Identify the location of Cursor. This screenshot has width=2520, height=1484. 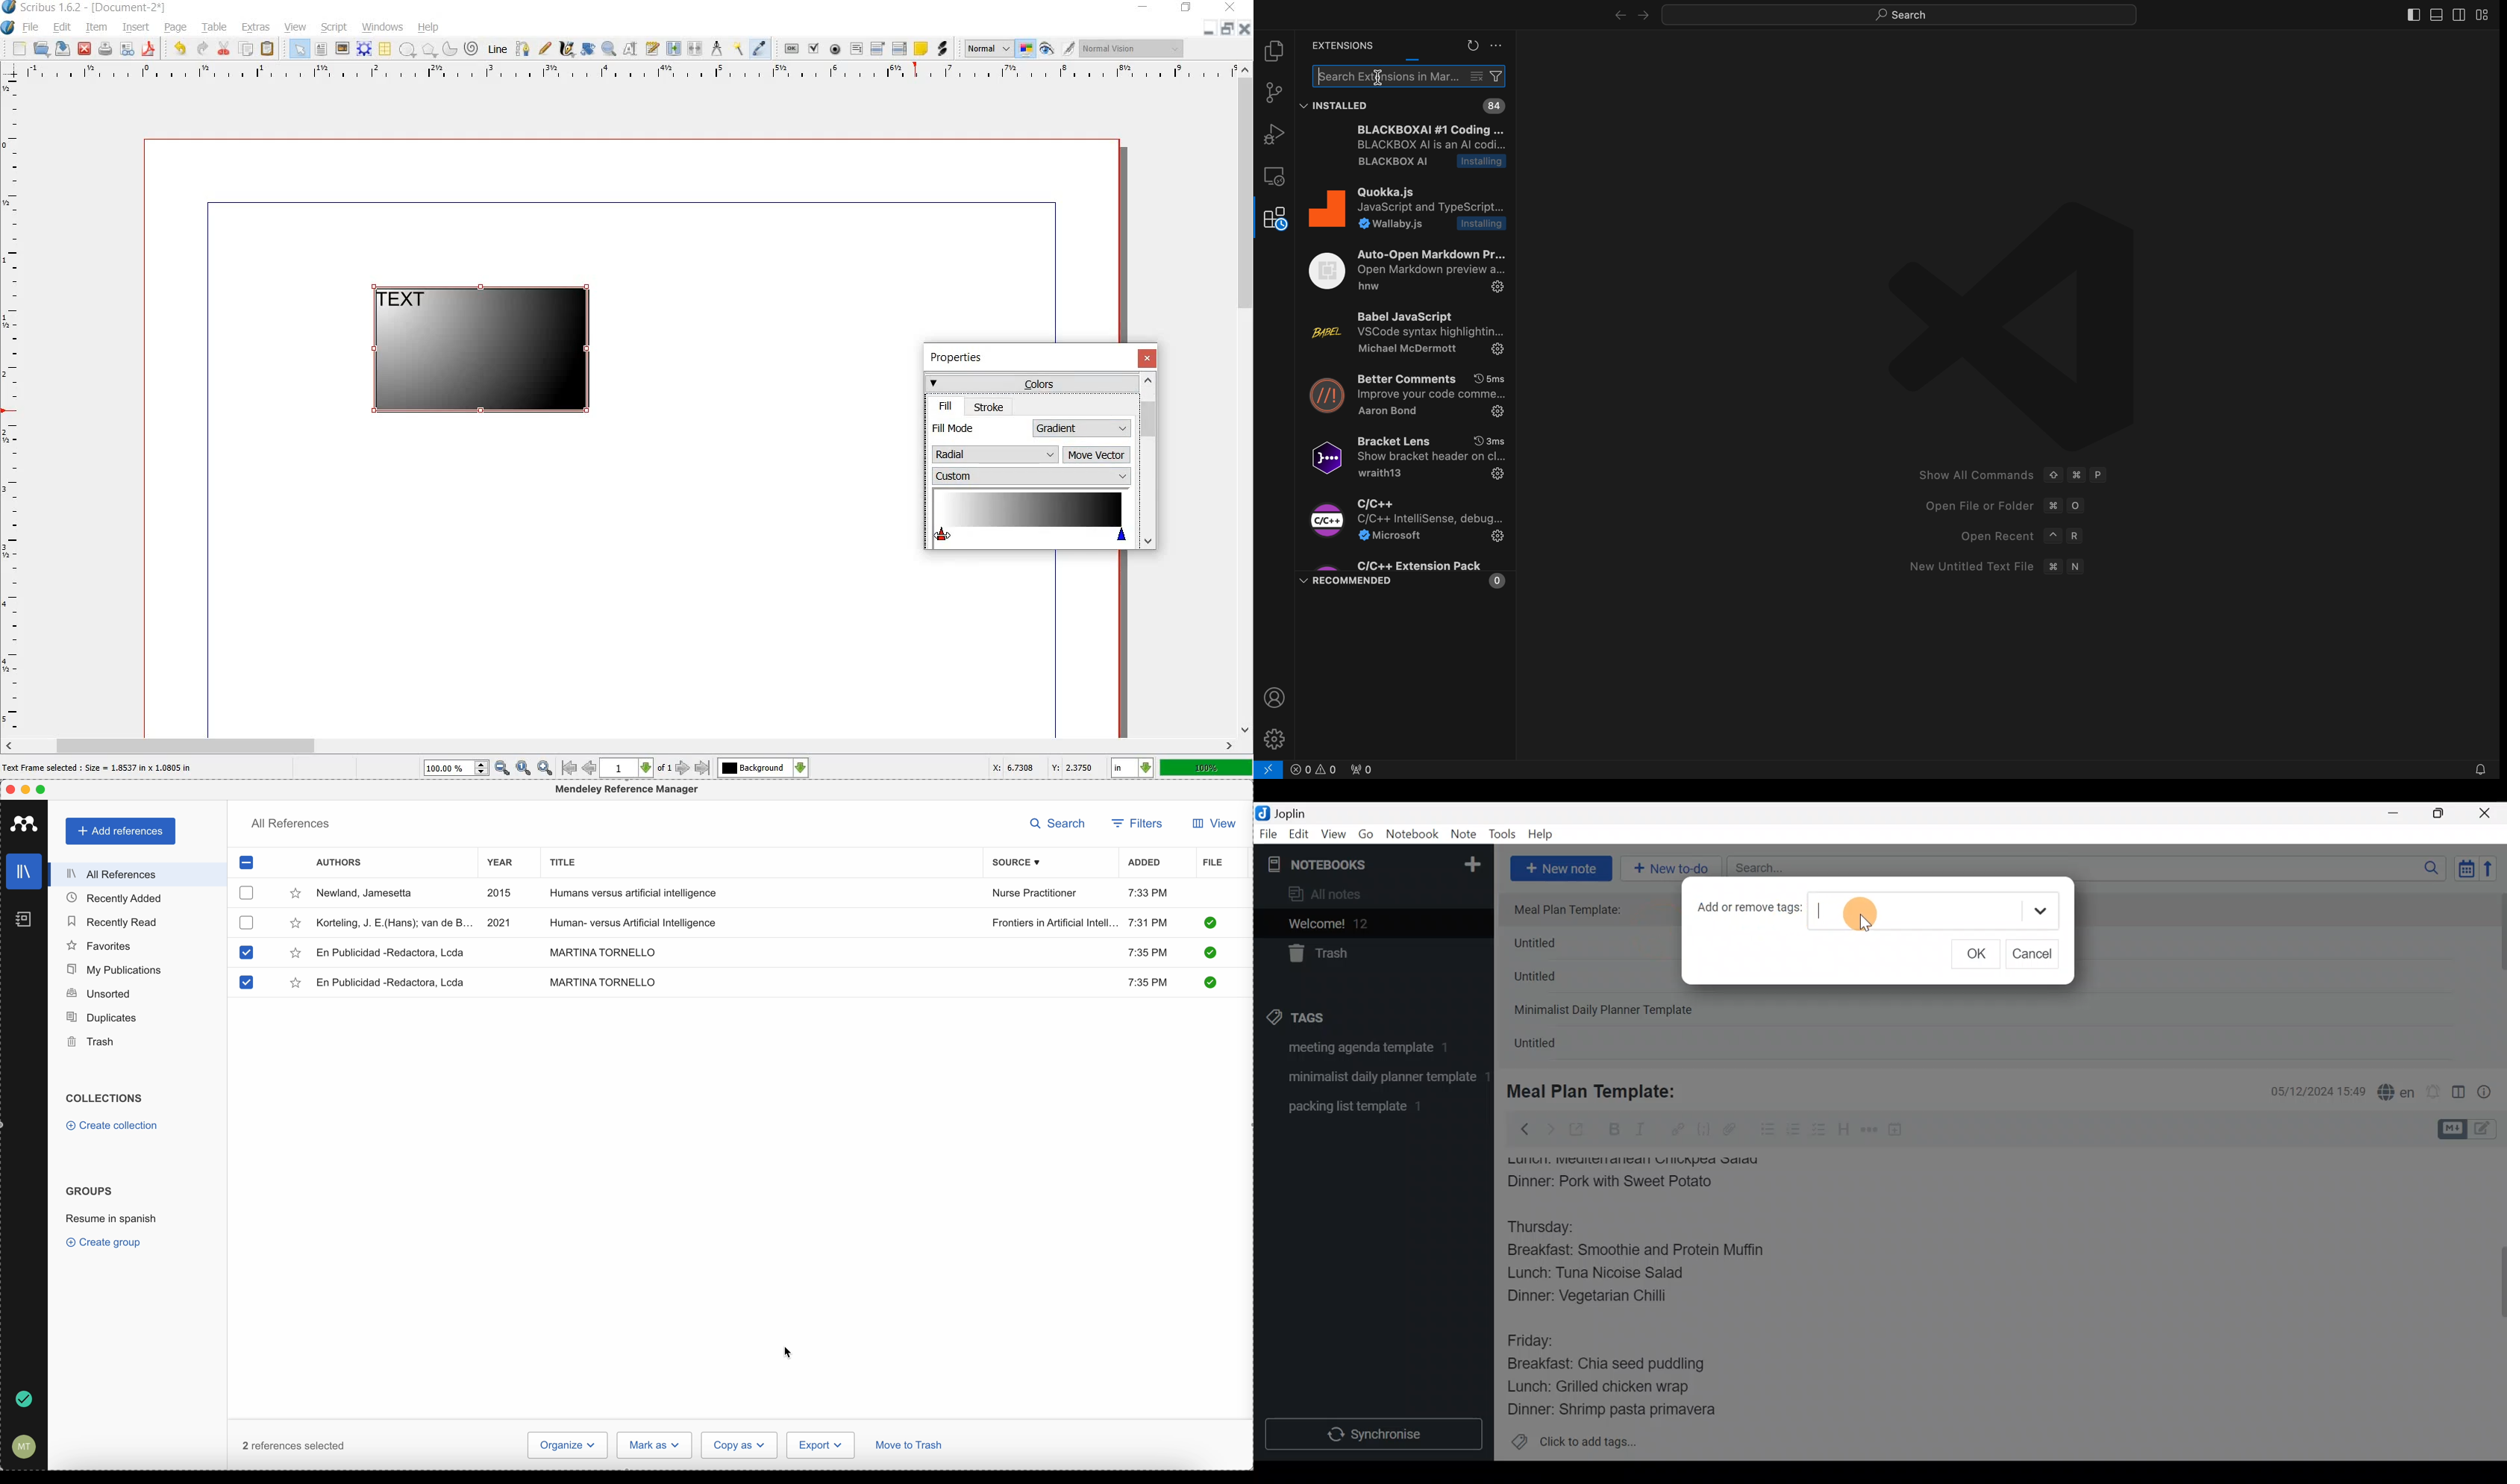
(1861, 915).